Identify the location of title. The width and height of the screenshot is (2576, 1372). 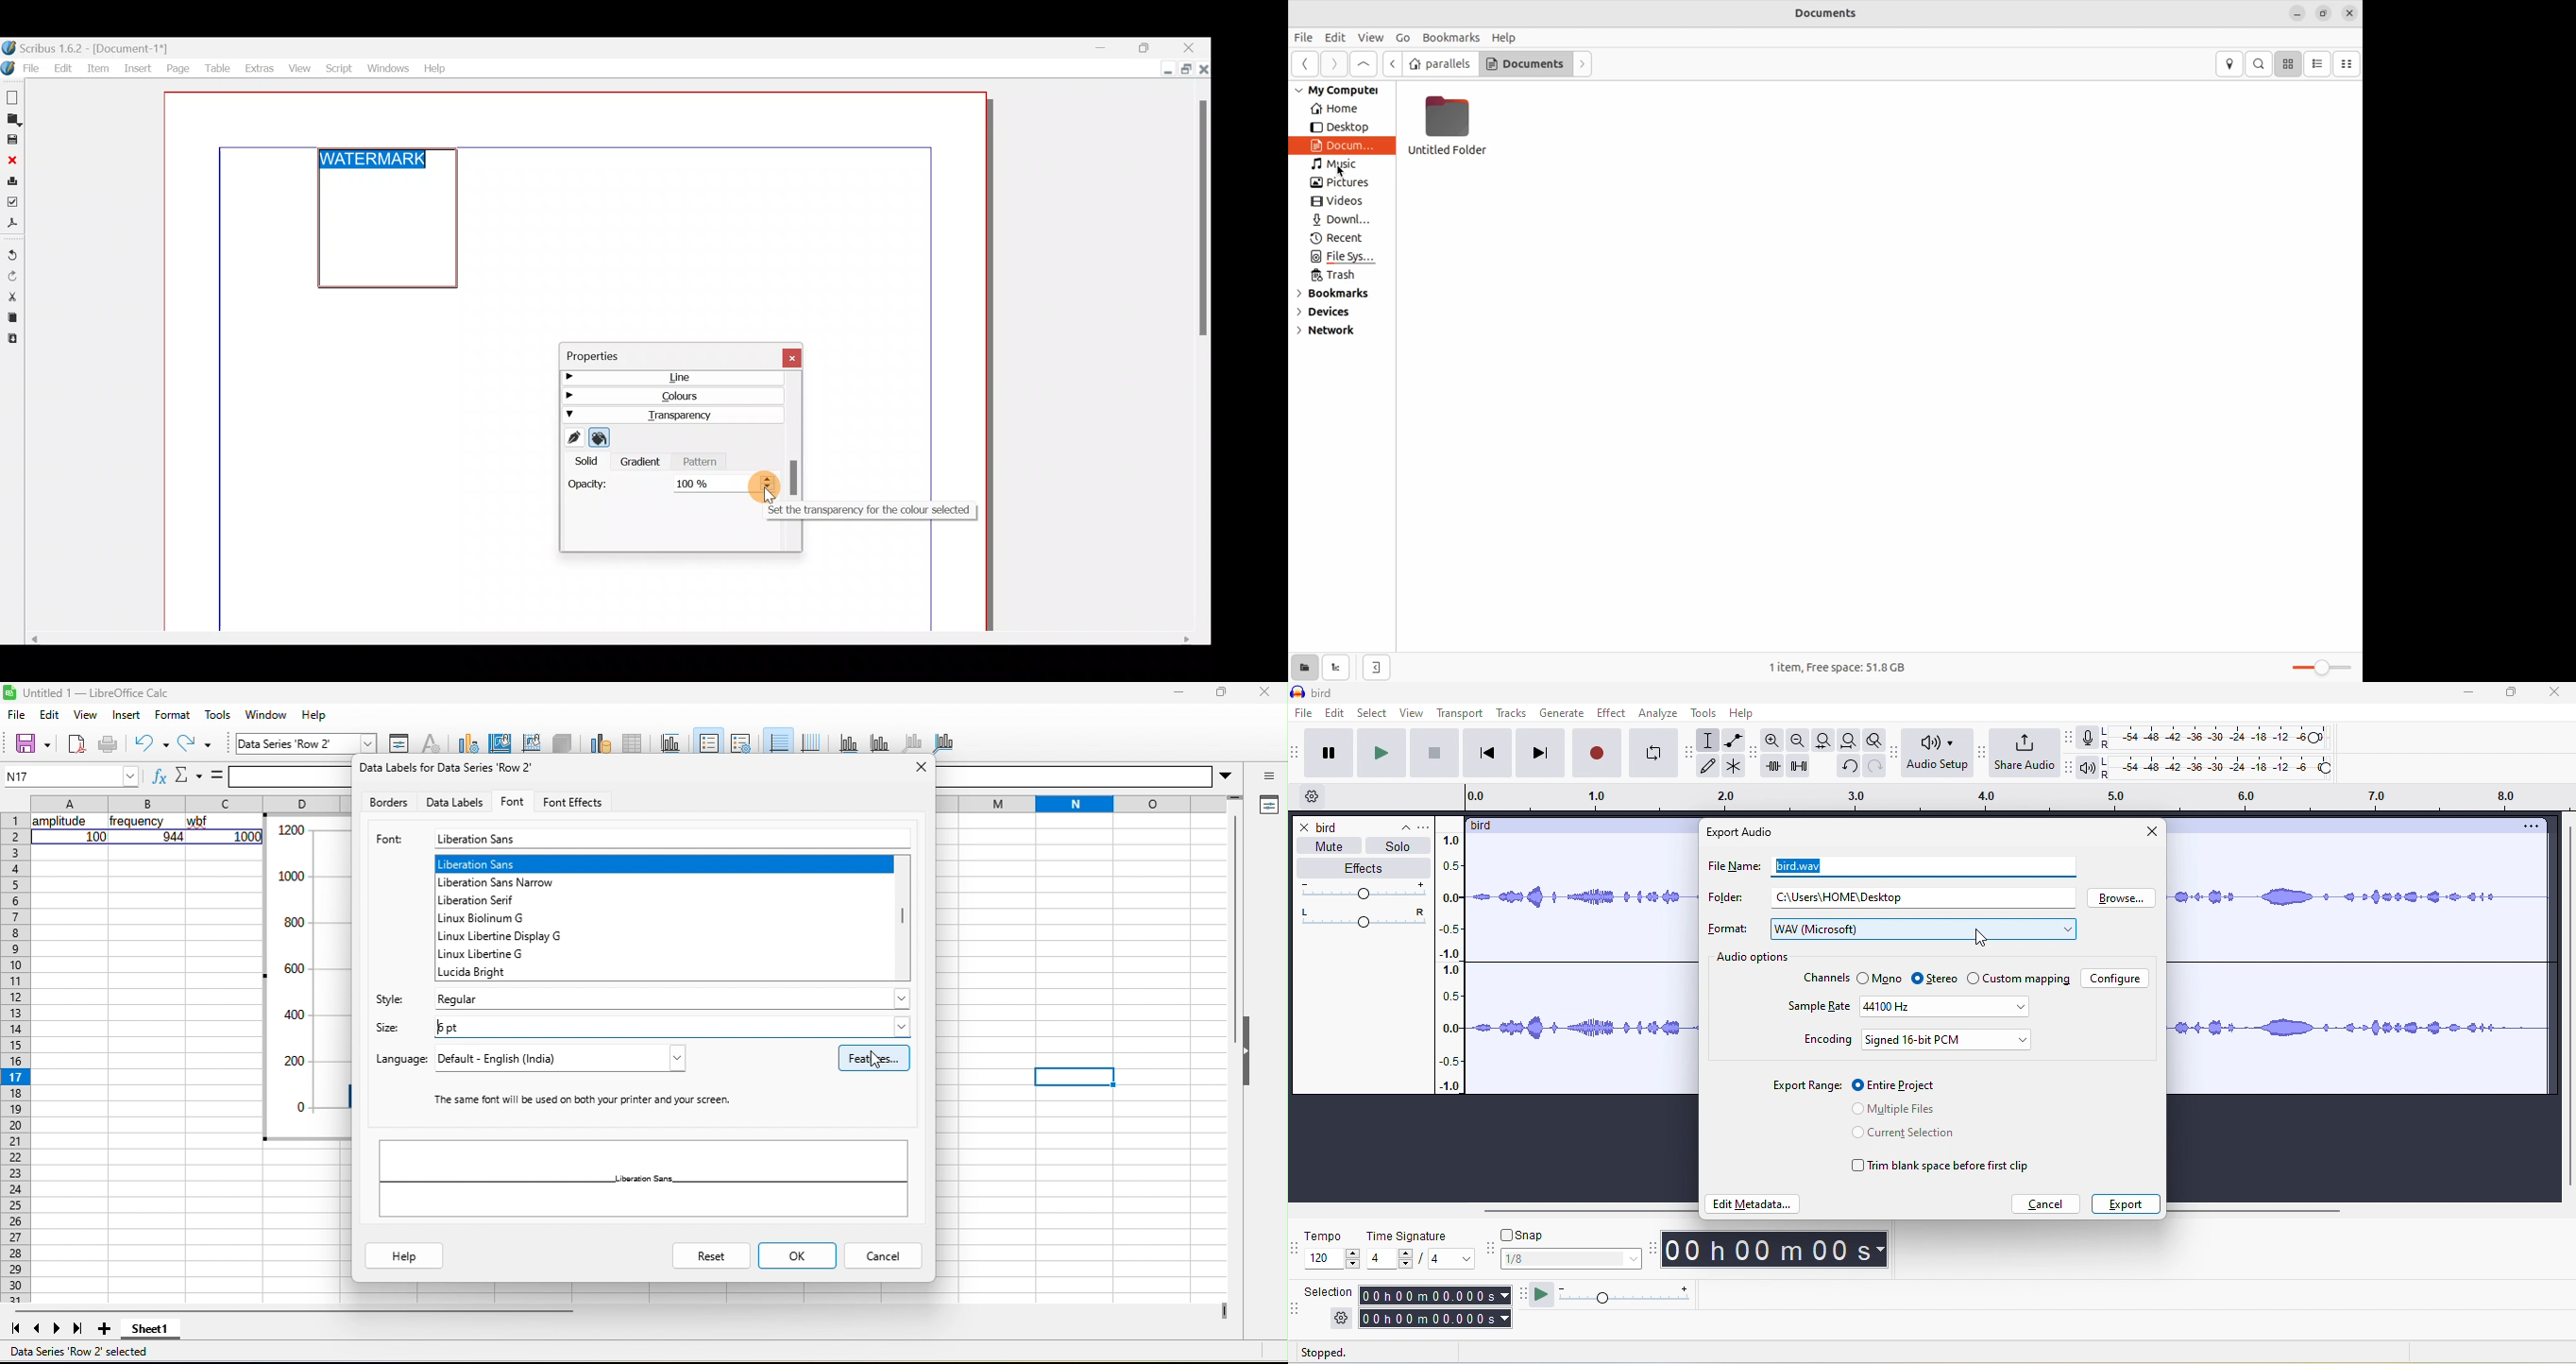
(1314, 692).